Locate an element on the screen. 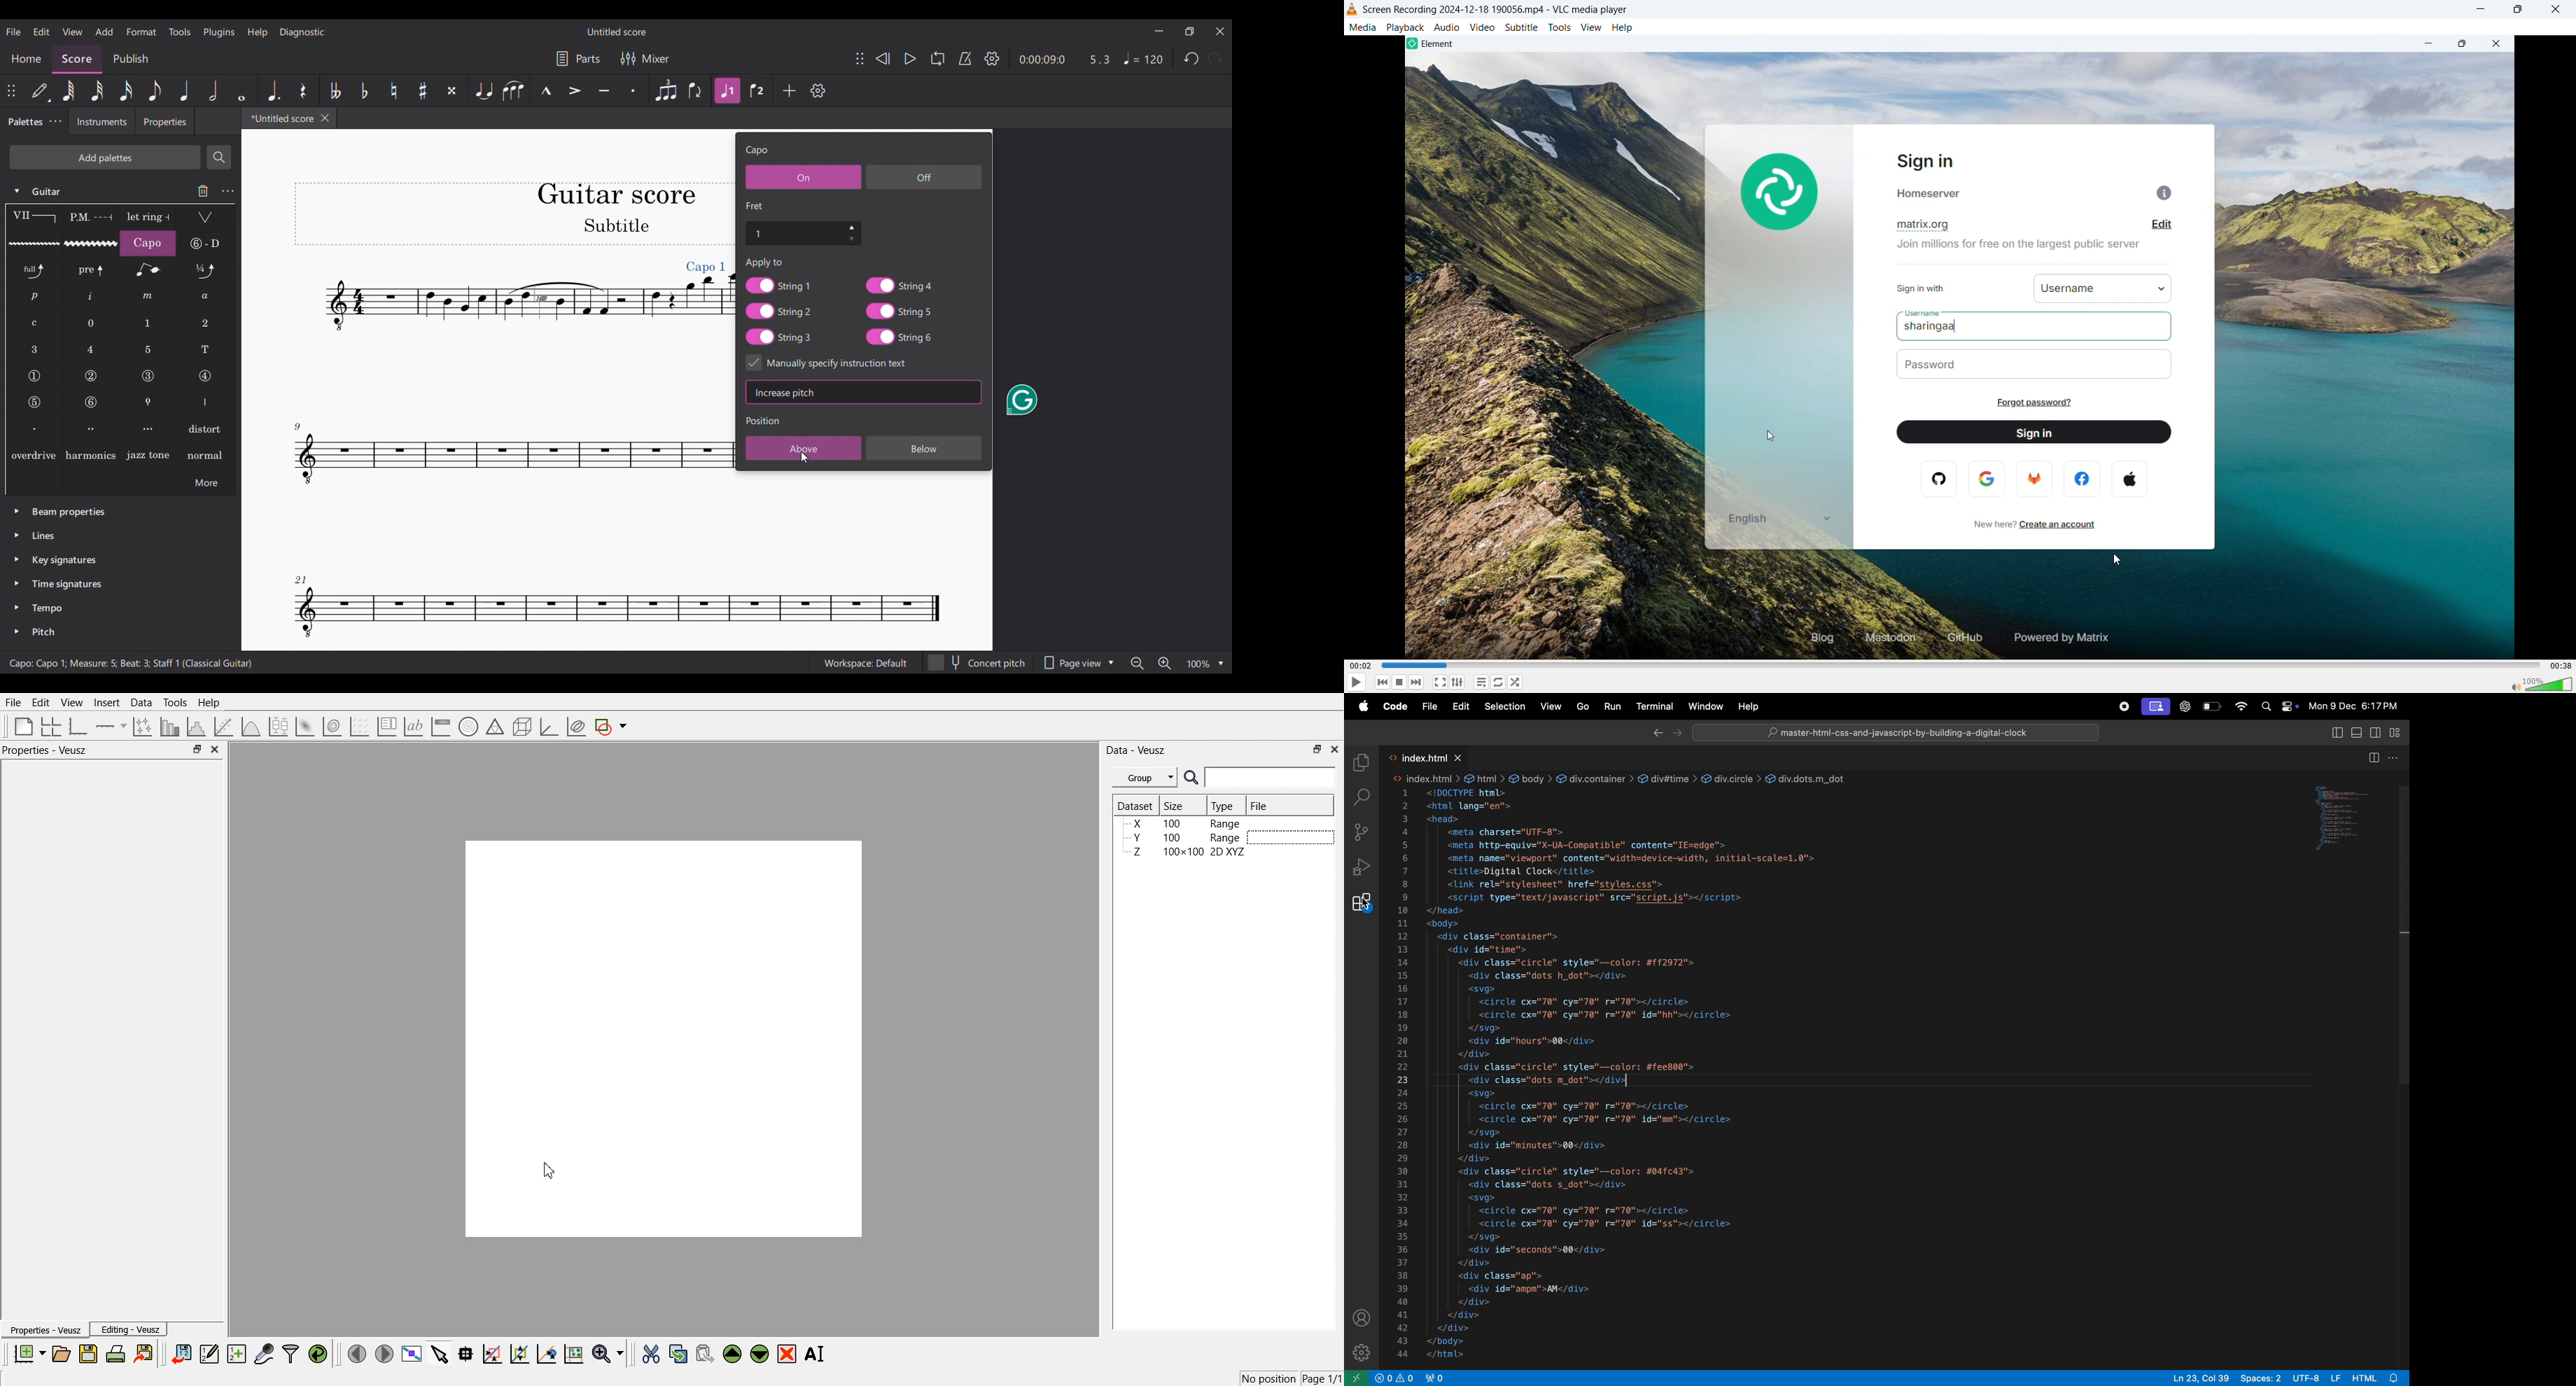  Instruments tab is located at coordinates (101, 121).